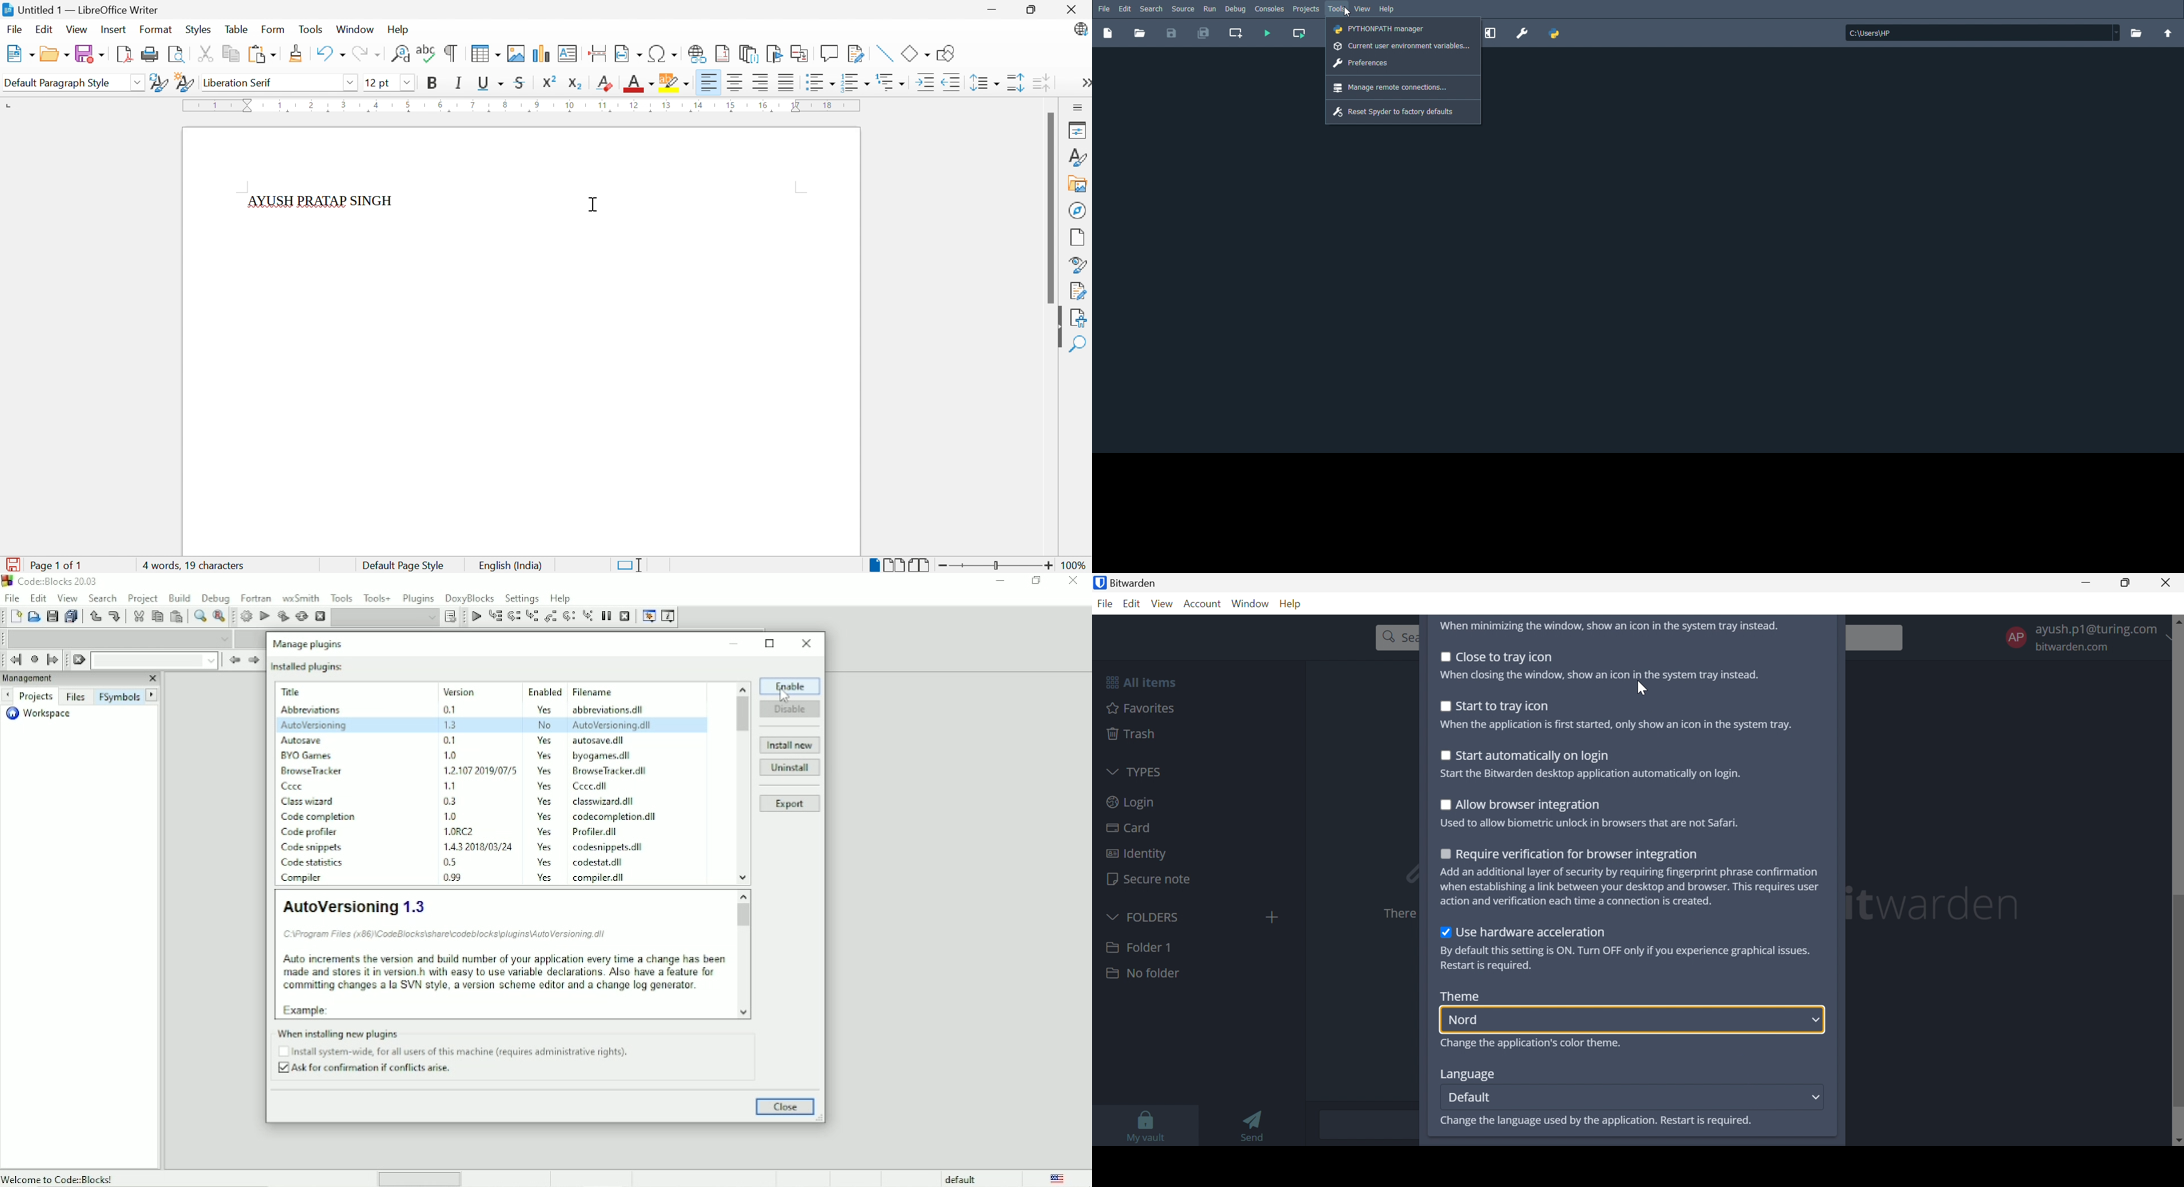 This screenshot has height=1204, width=2184. Describe the element at coordinates (452, 55) in the screenshot. I see `Toggle Formatting Marks` at that location.